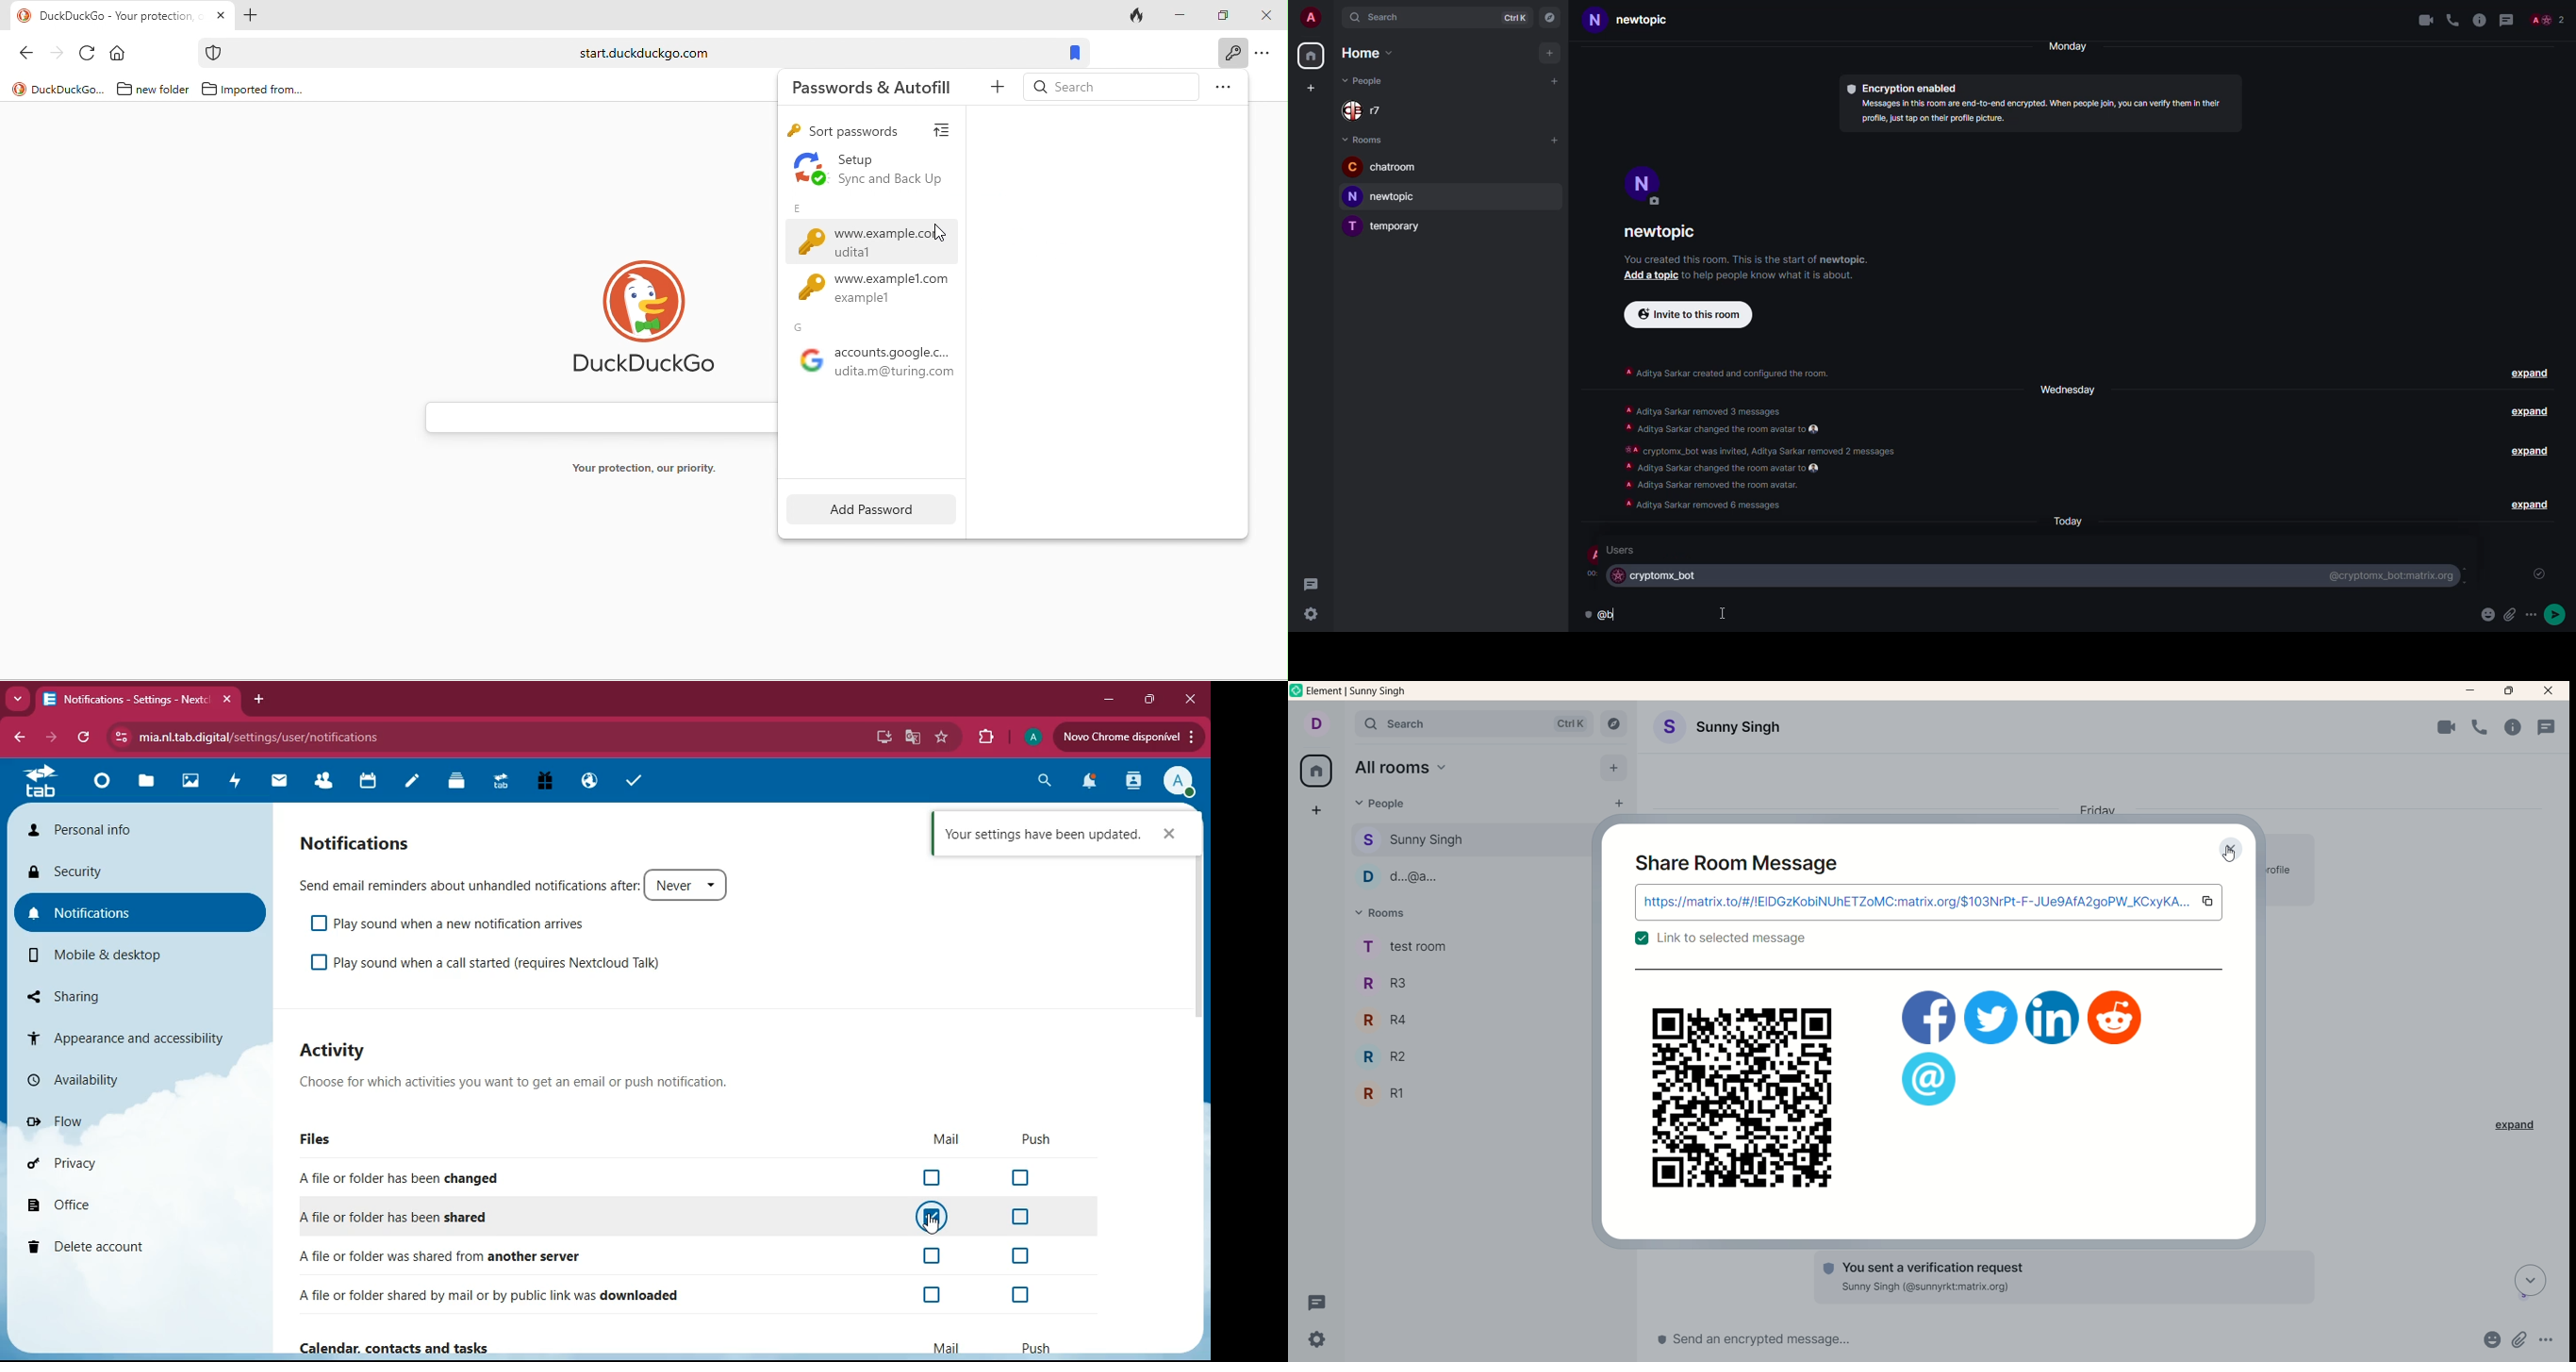 This screenshot has height=1372, width=2576. What do you see at coordinates (2071, 521) in the screenshot?
I see `Today` at bounding box center [2071, 521].